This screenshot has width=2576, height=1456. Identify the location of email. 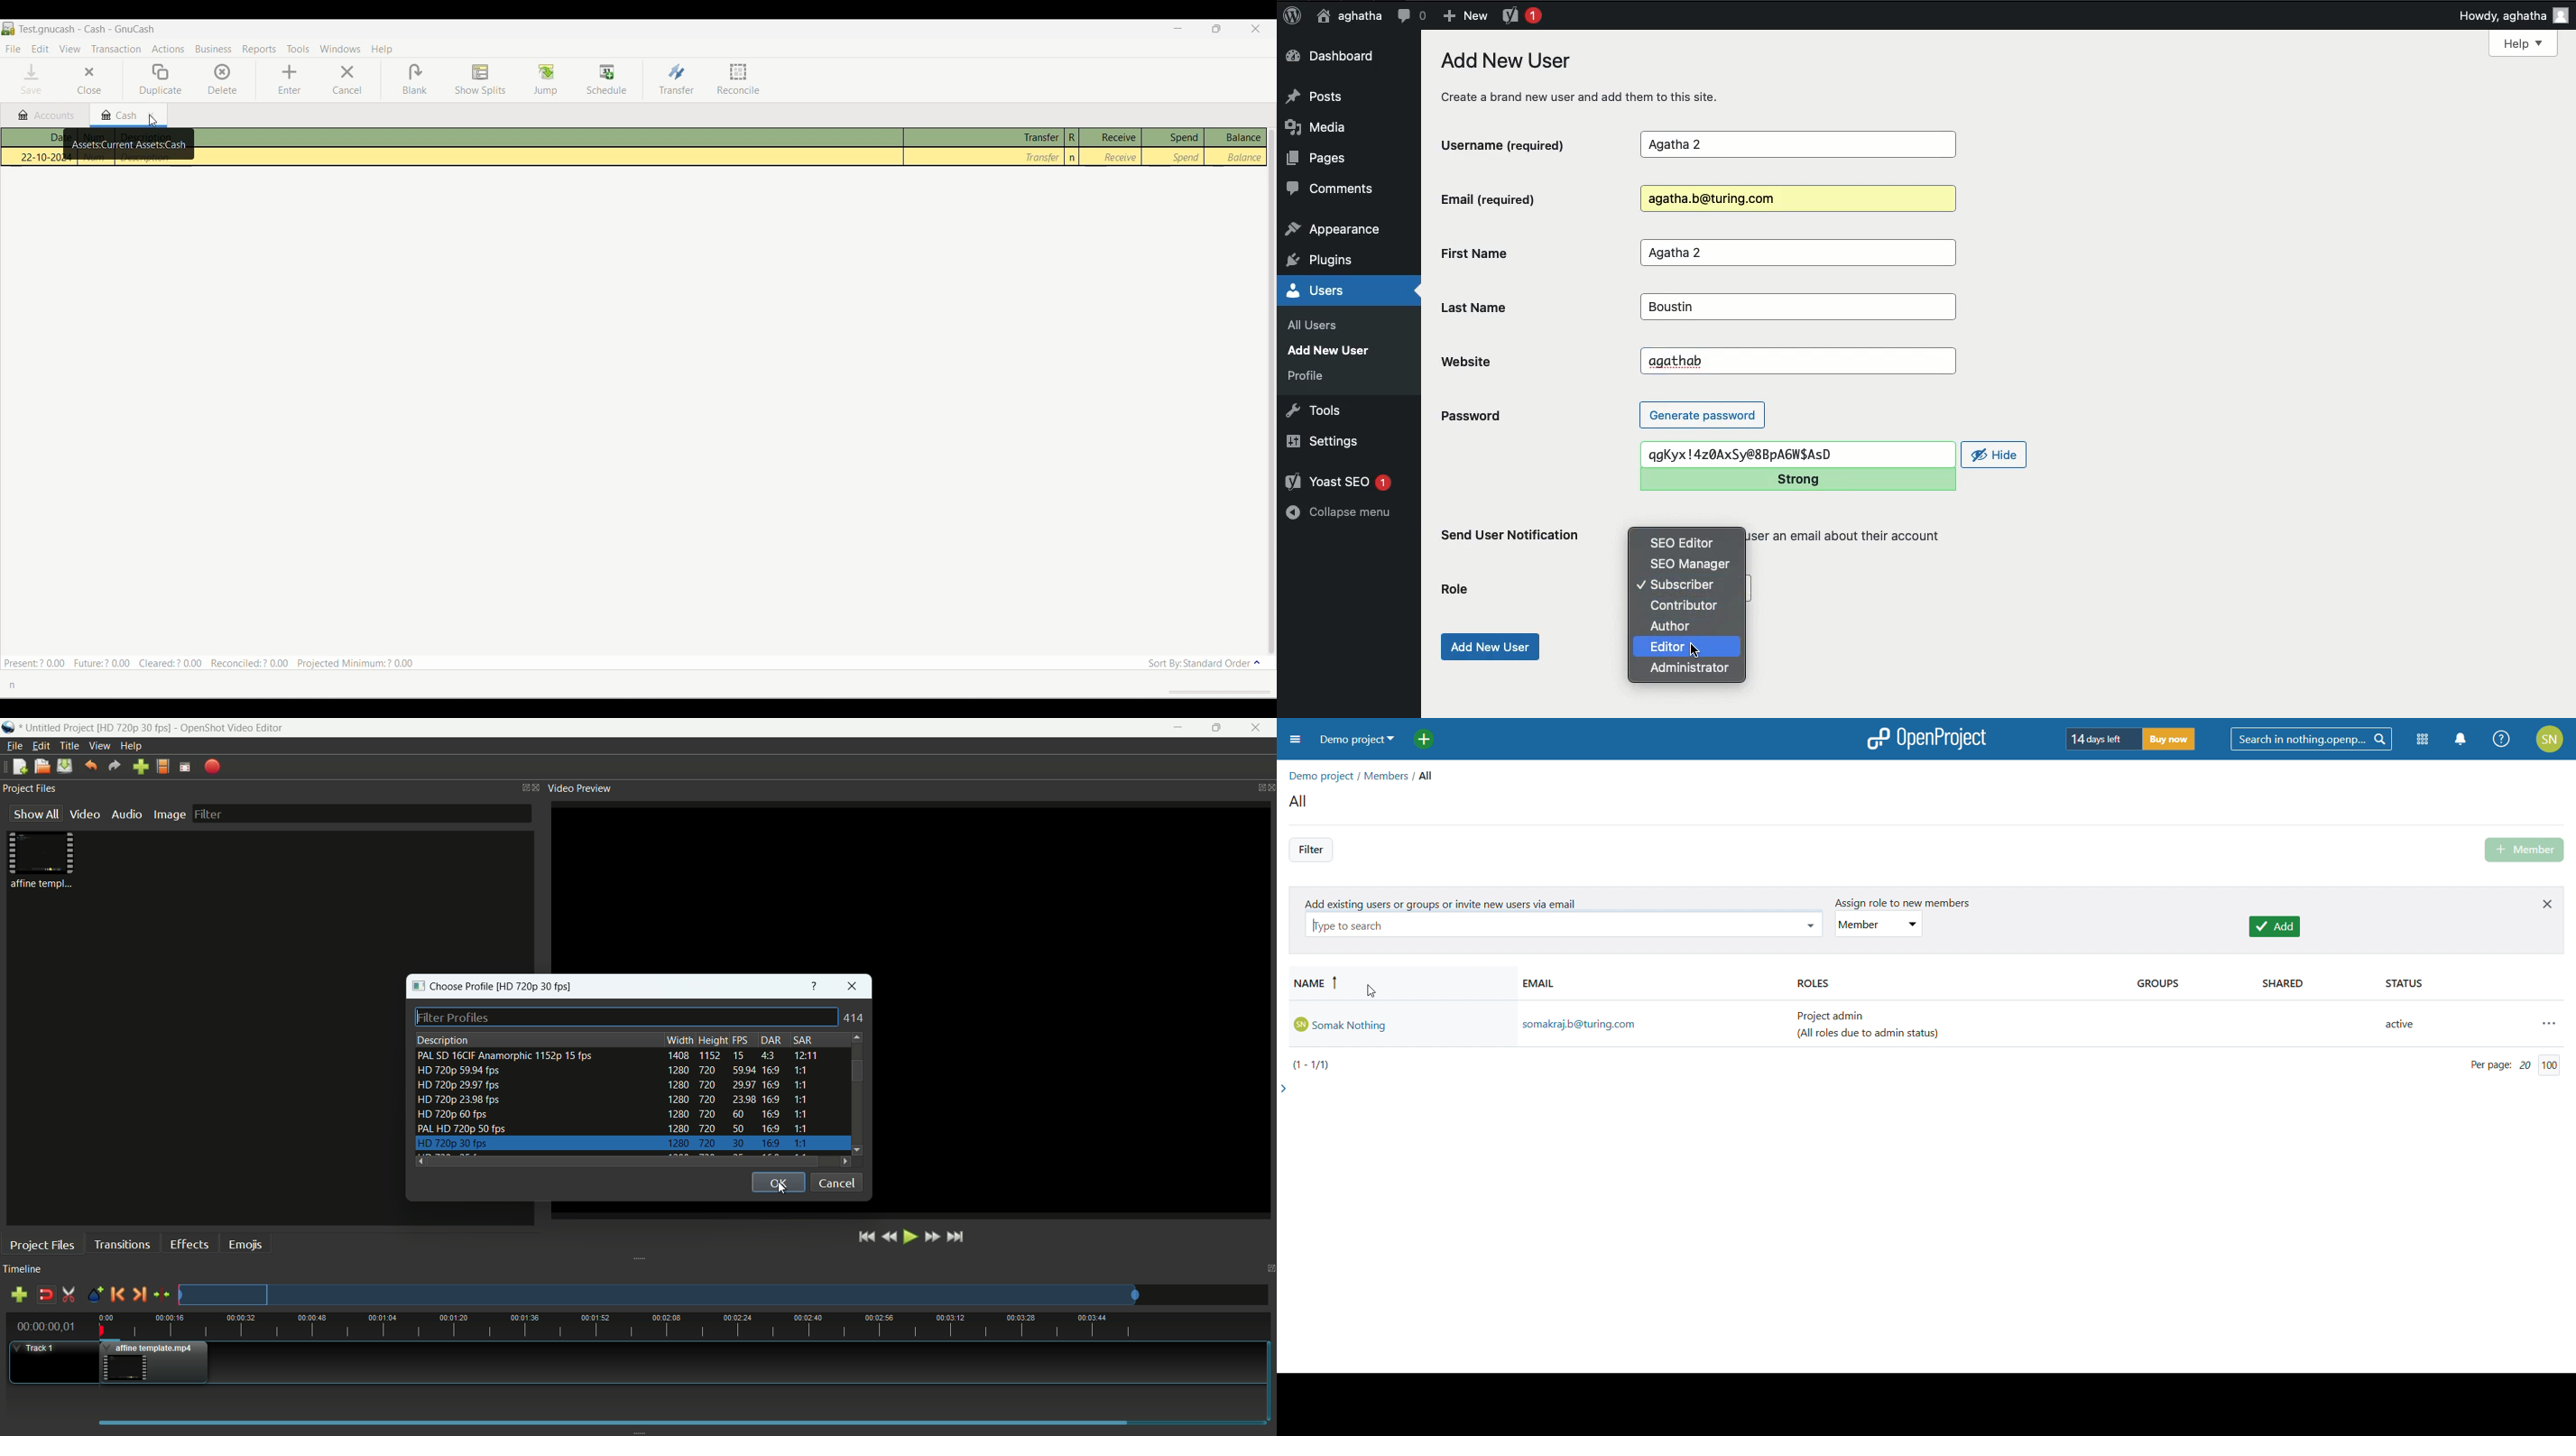
(1652, 984).